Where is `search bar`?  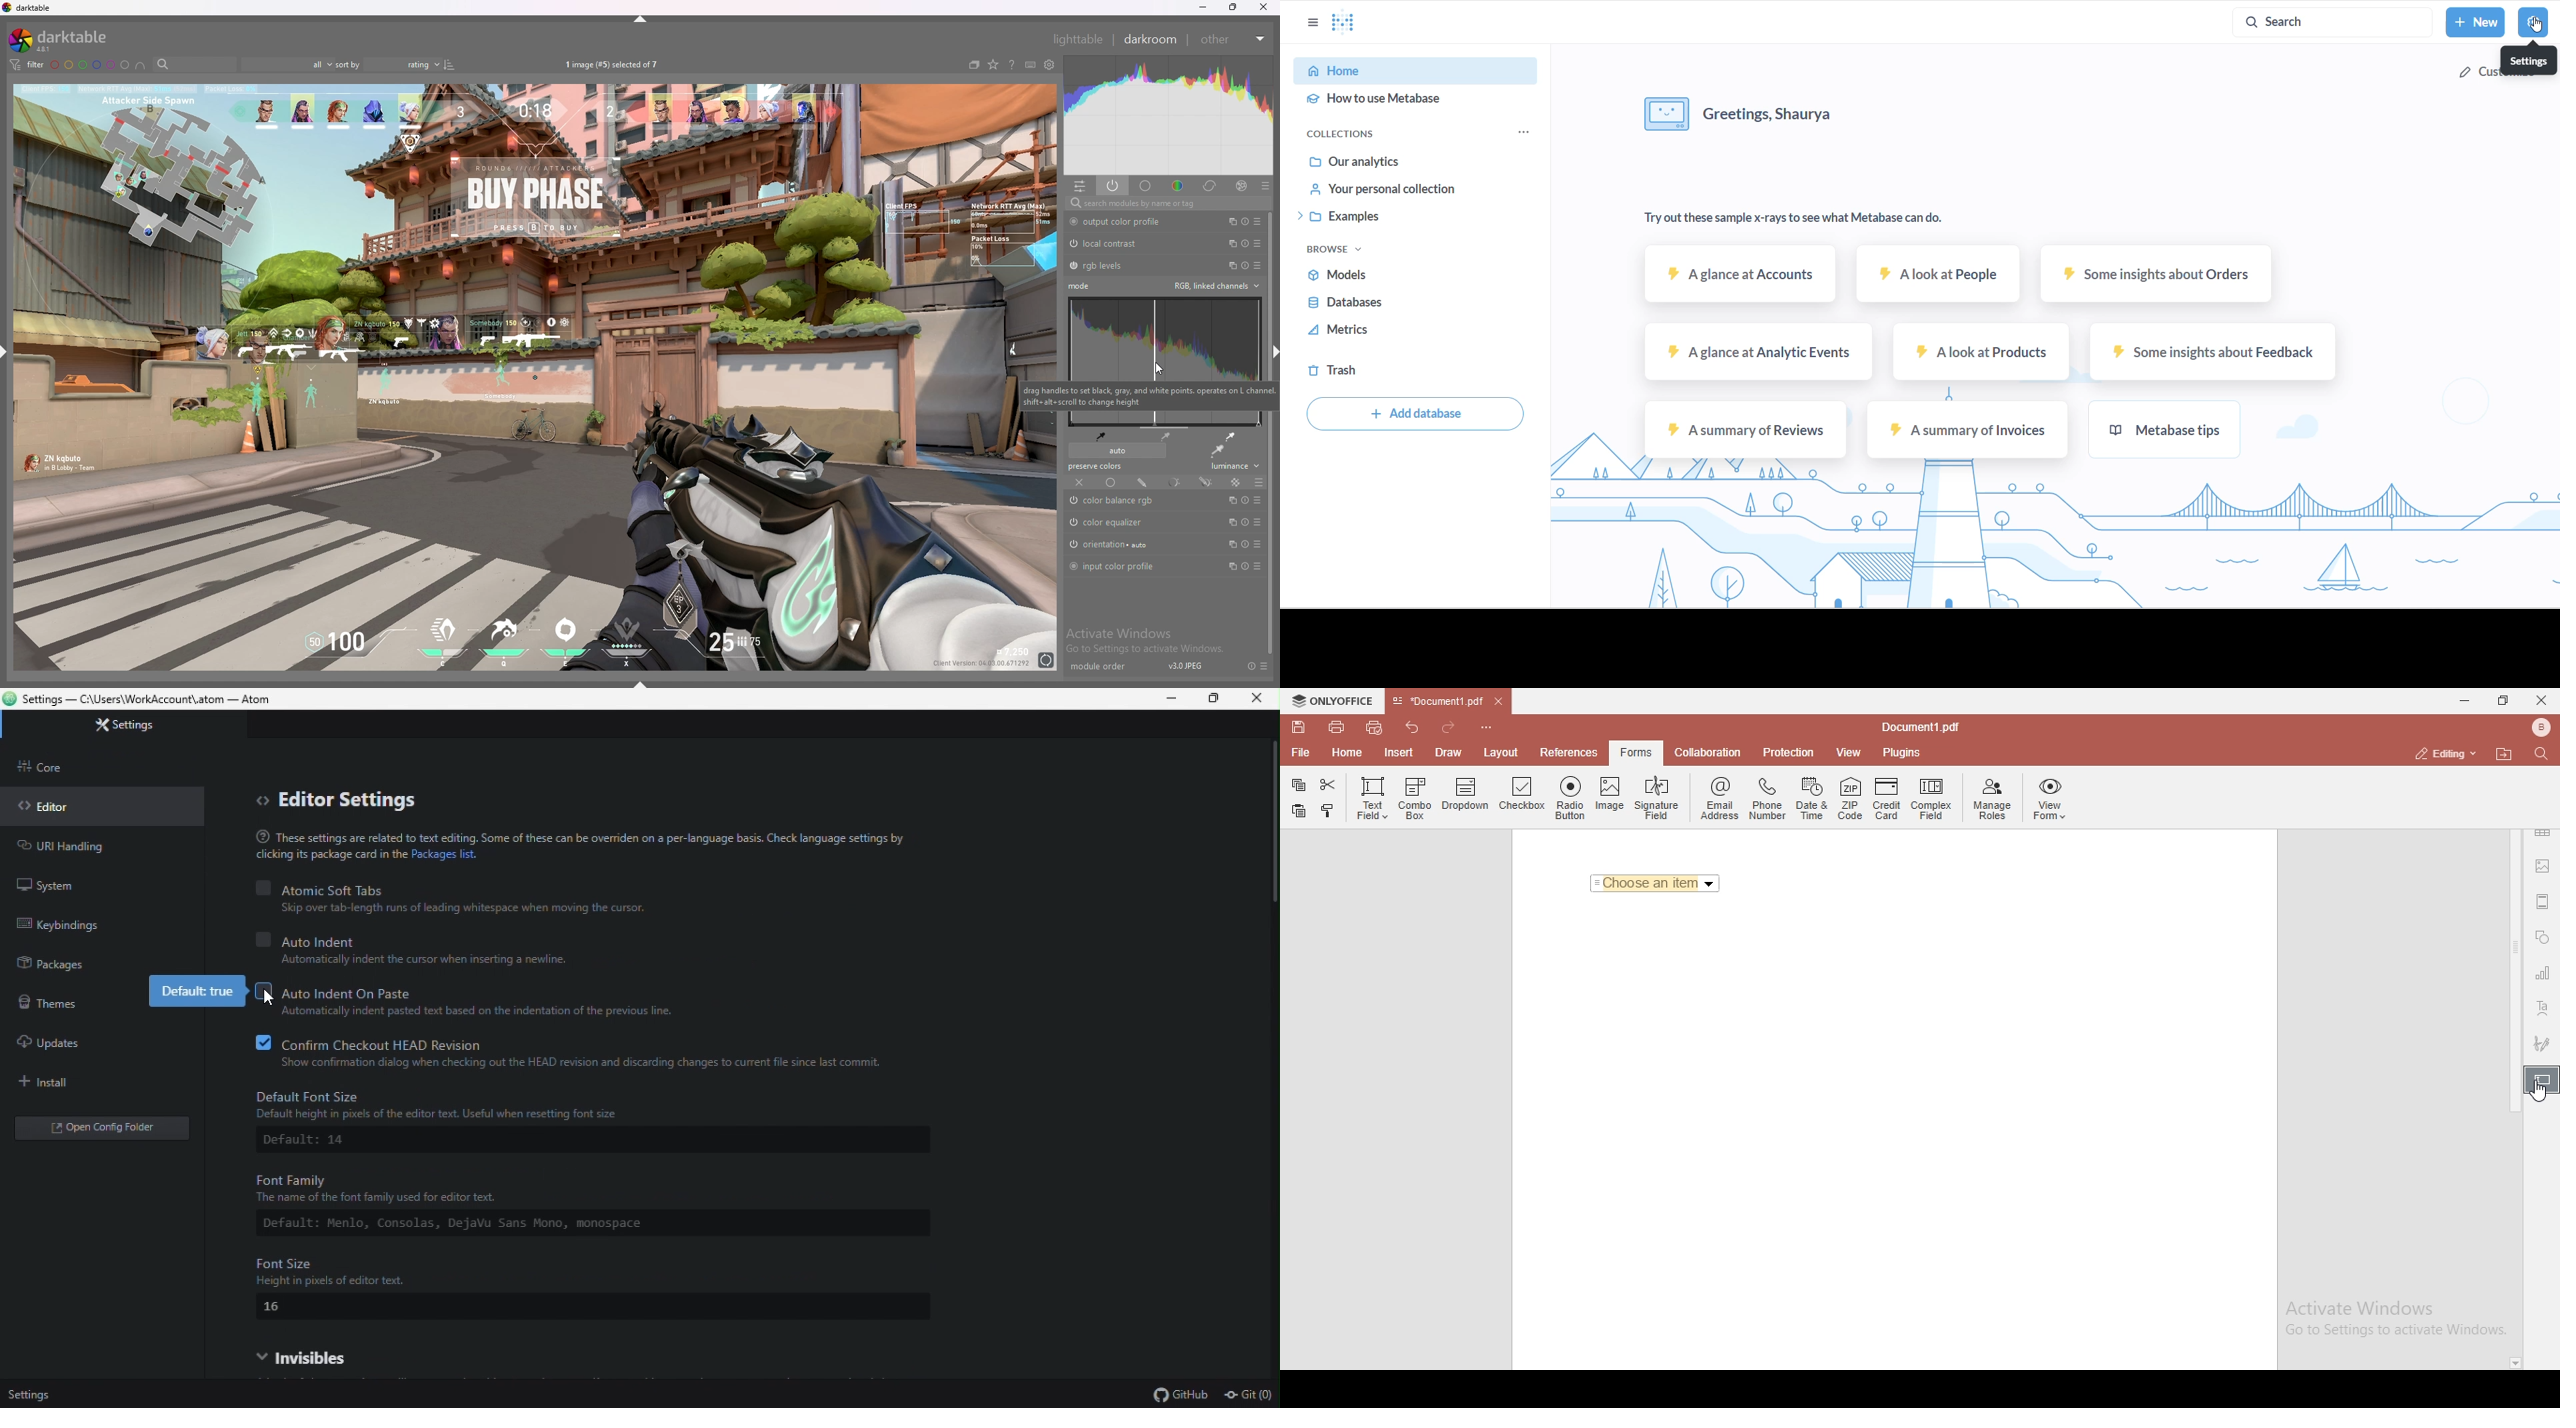
search bar is located at coordinates (191, 65).